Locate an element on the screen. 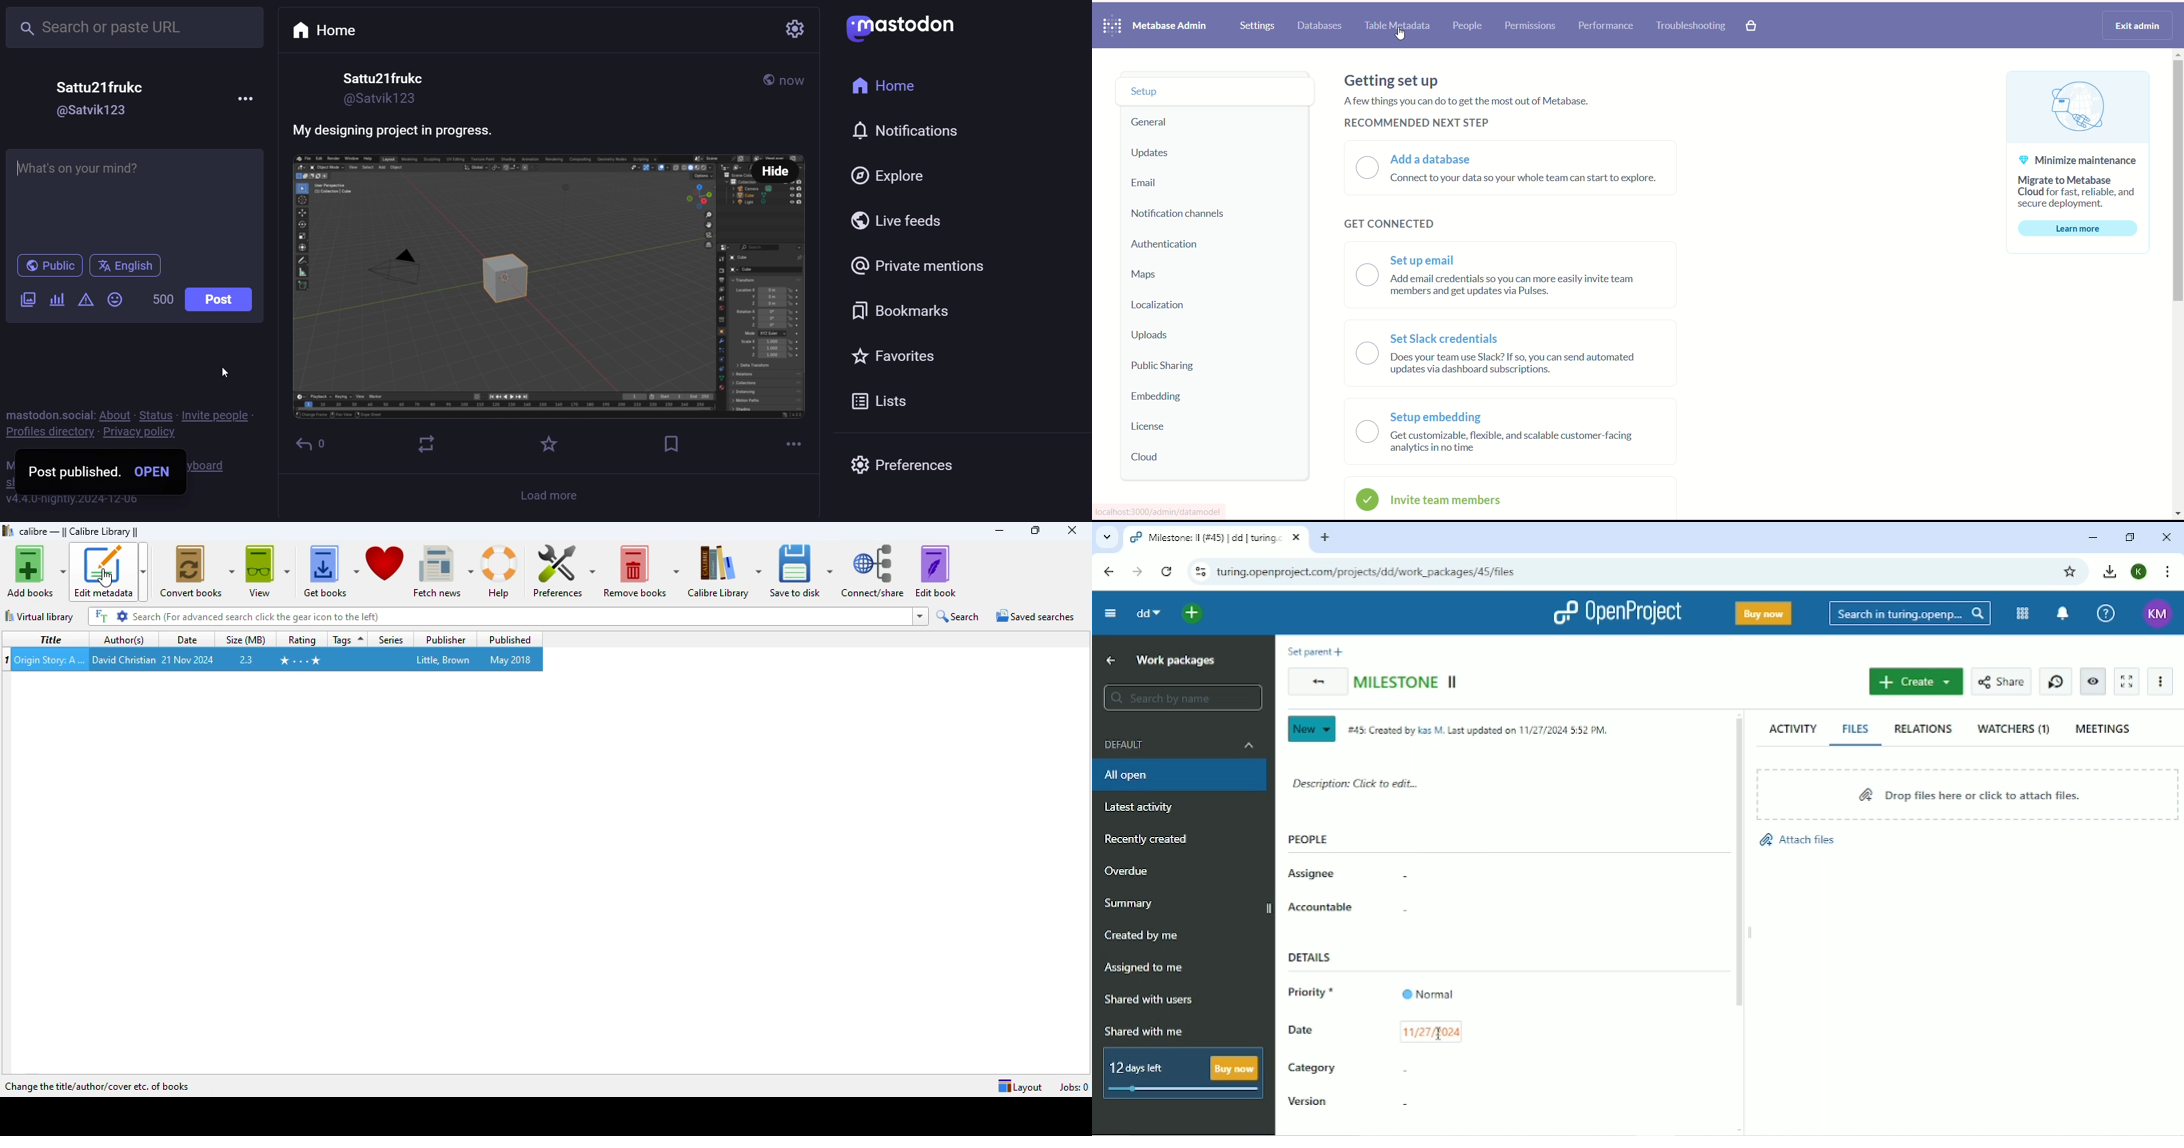 The width and height of the screenshot is (2184, 1148). post is located at coordinates (221, 298).